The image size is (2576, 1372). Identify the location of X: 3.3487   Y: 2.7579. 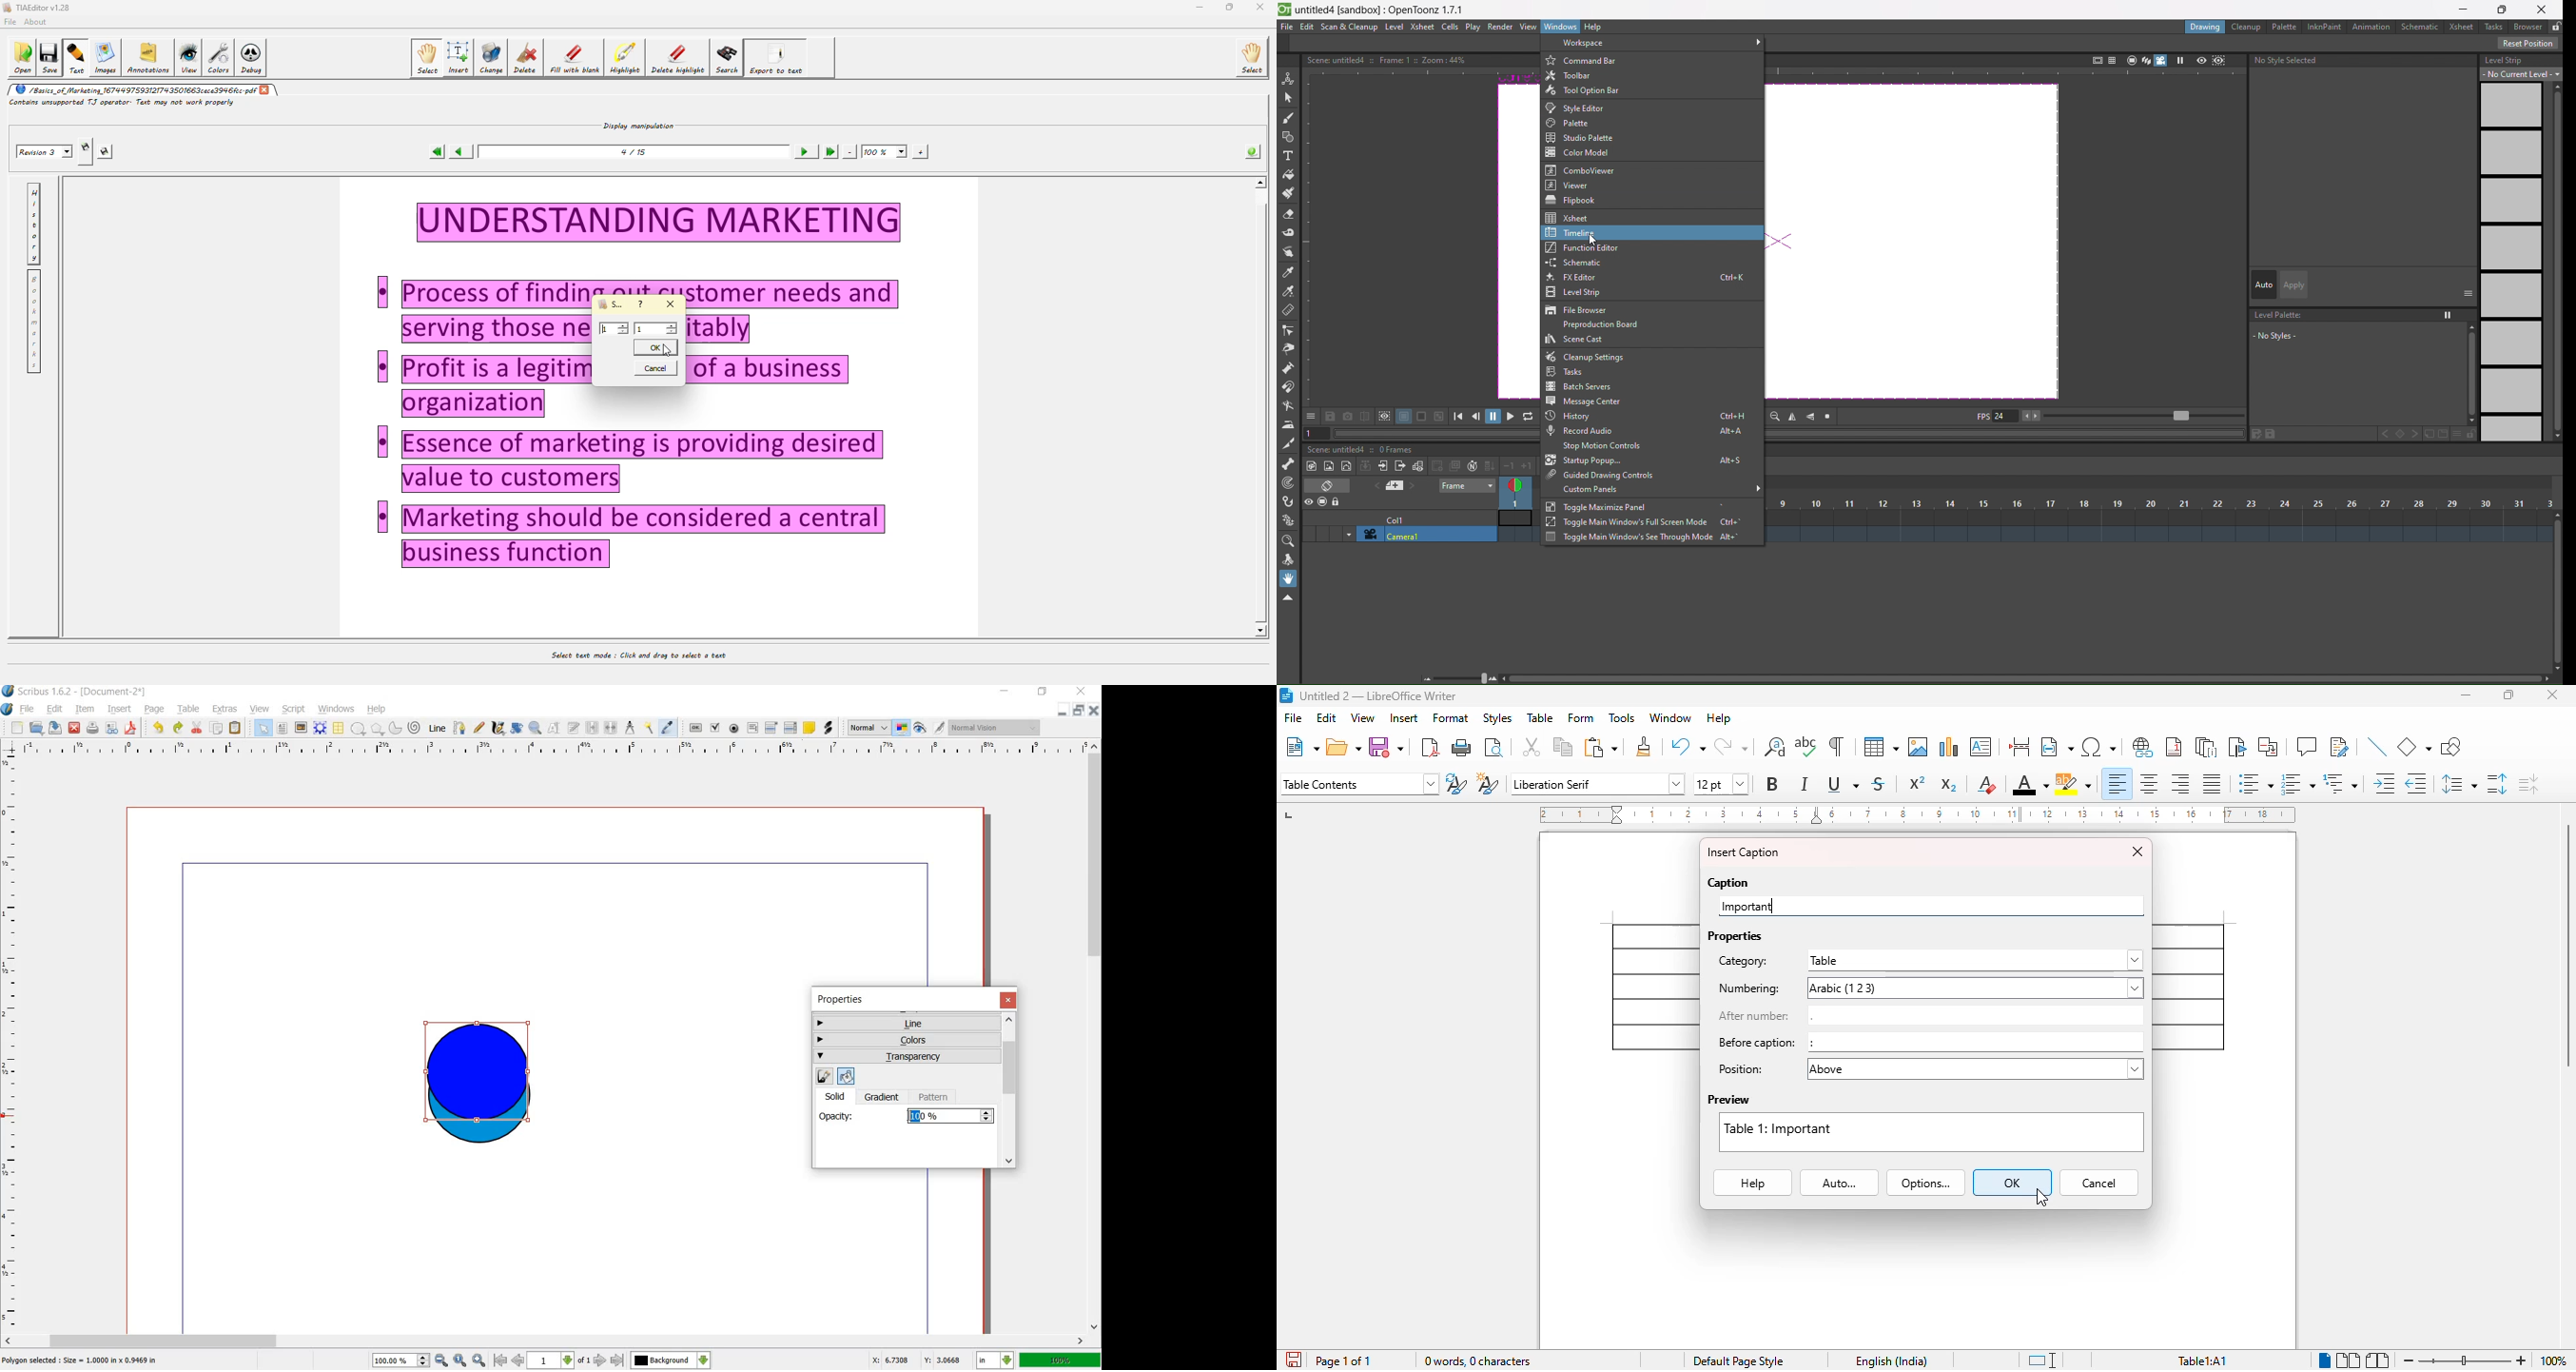
(917, 1360).